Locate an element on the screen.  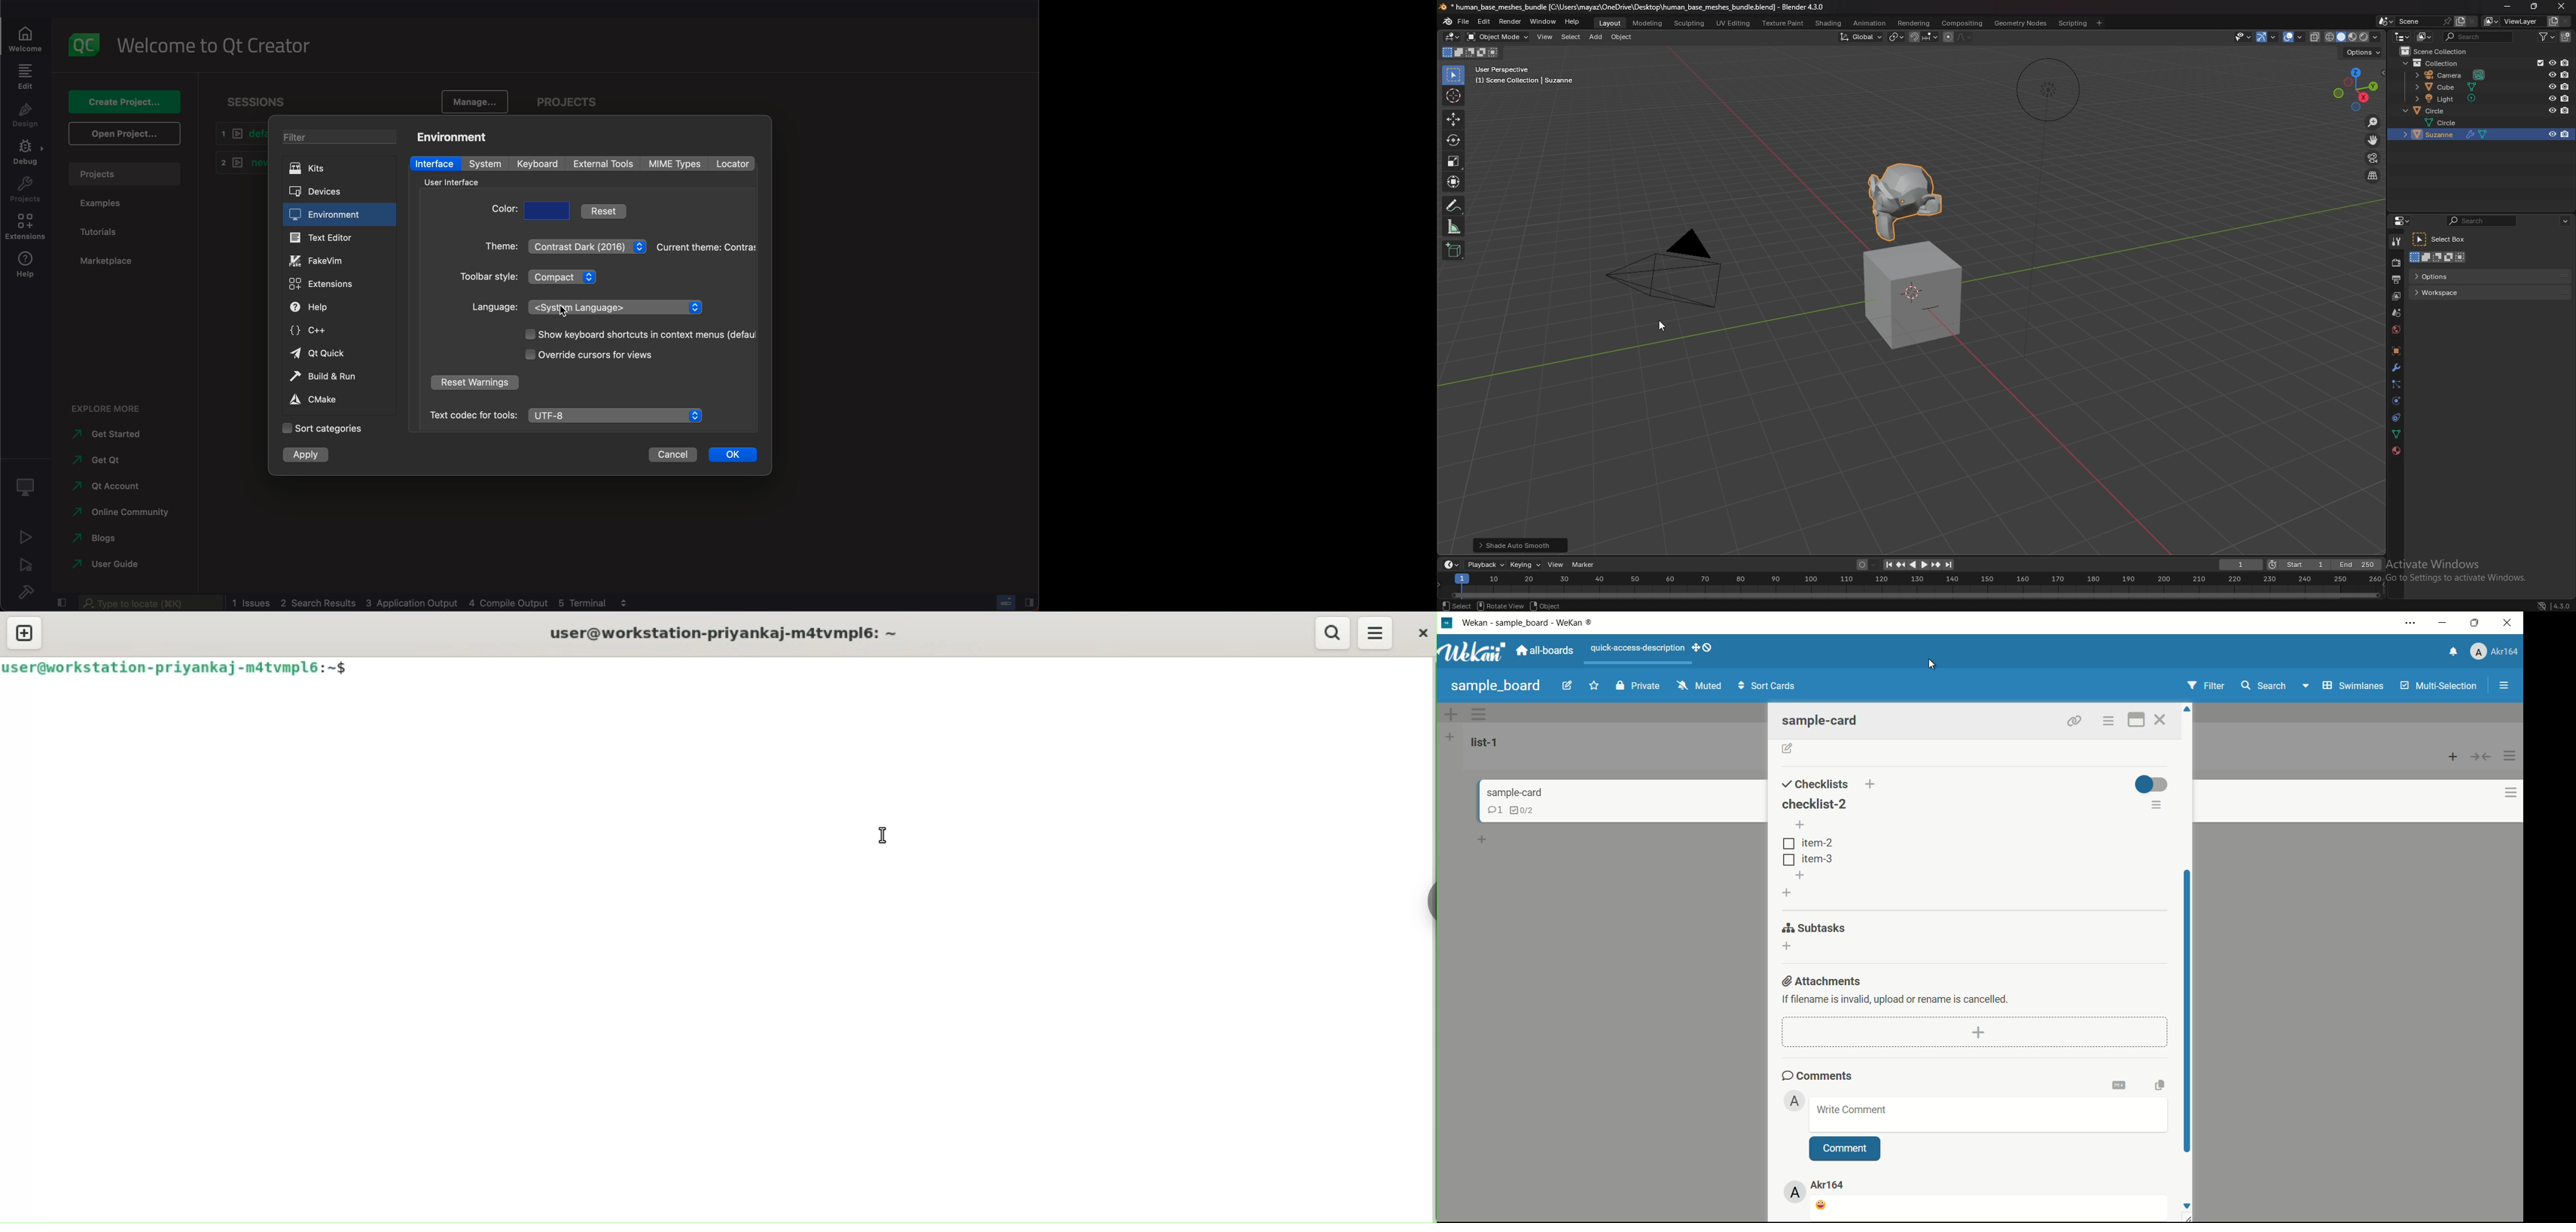
fake is located at coordinates (339, 260).